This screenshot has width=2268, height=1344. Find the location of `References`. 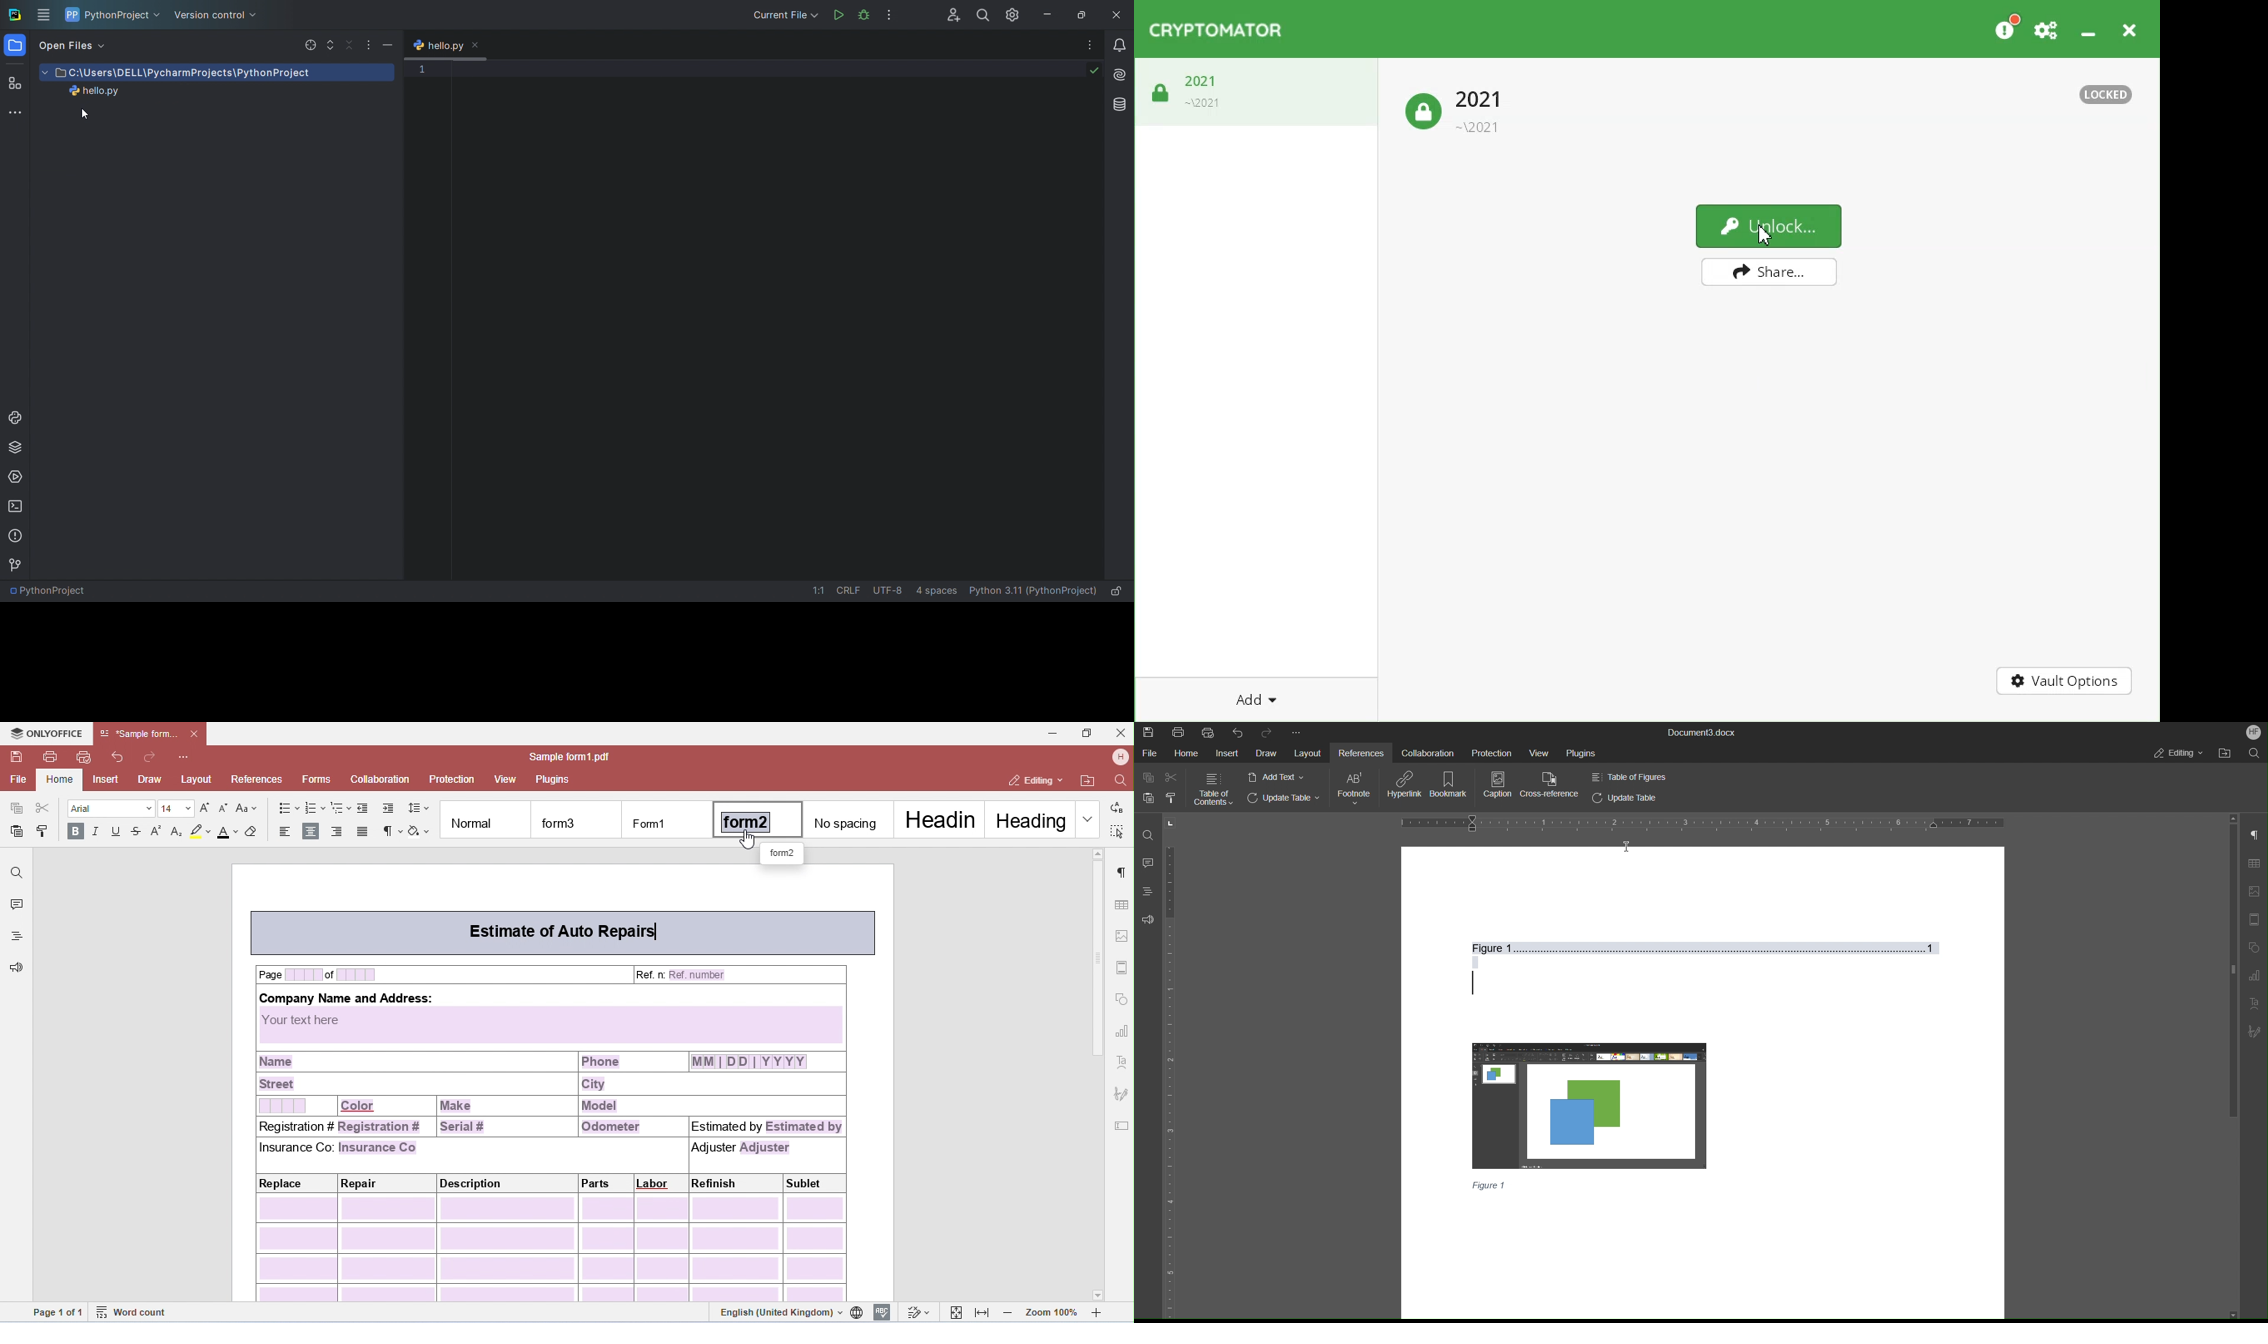

References is located at coordinates (1359, 752).